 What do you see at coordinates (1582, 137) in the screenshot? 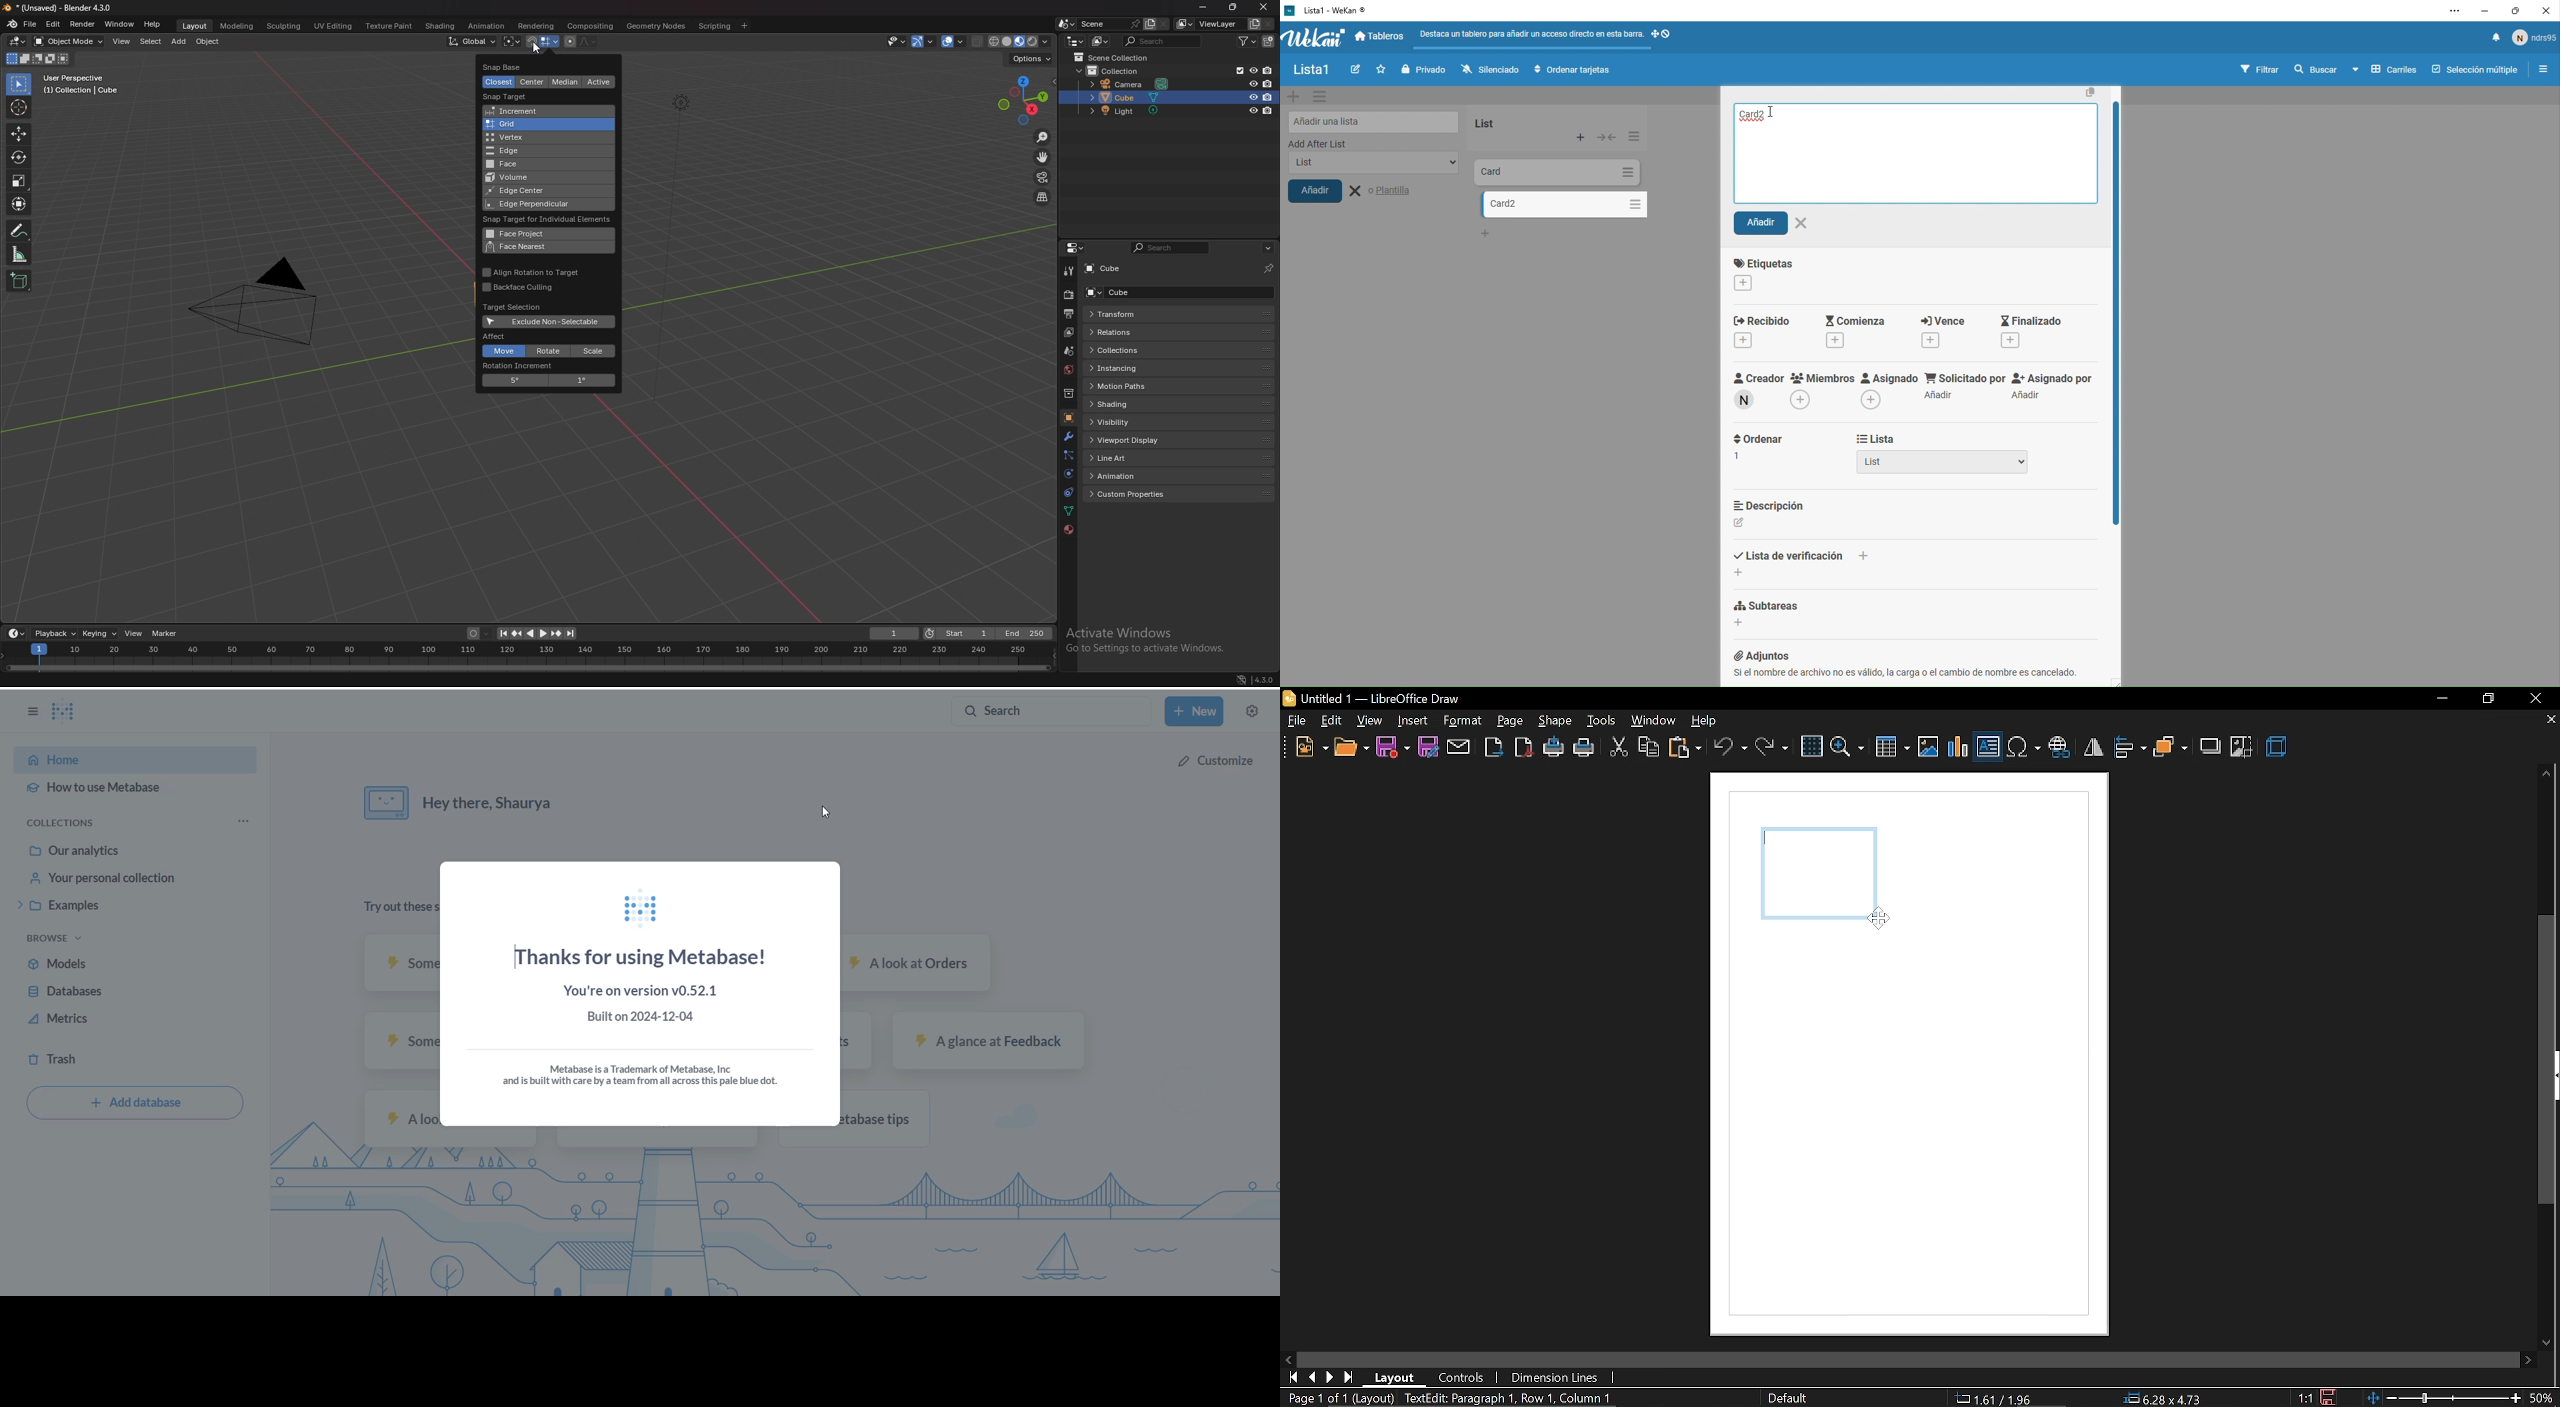
I see `Add` at bounding box center [1582, 137].